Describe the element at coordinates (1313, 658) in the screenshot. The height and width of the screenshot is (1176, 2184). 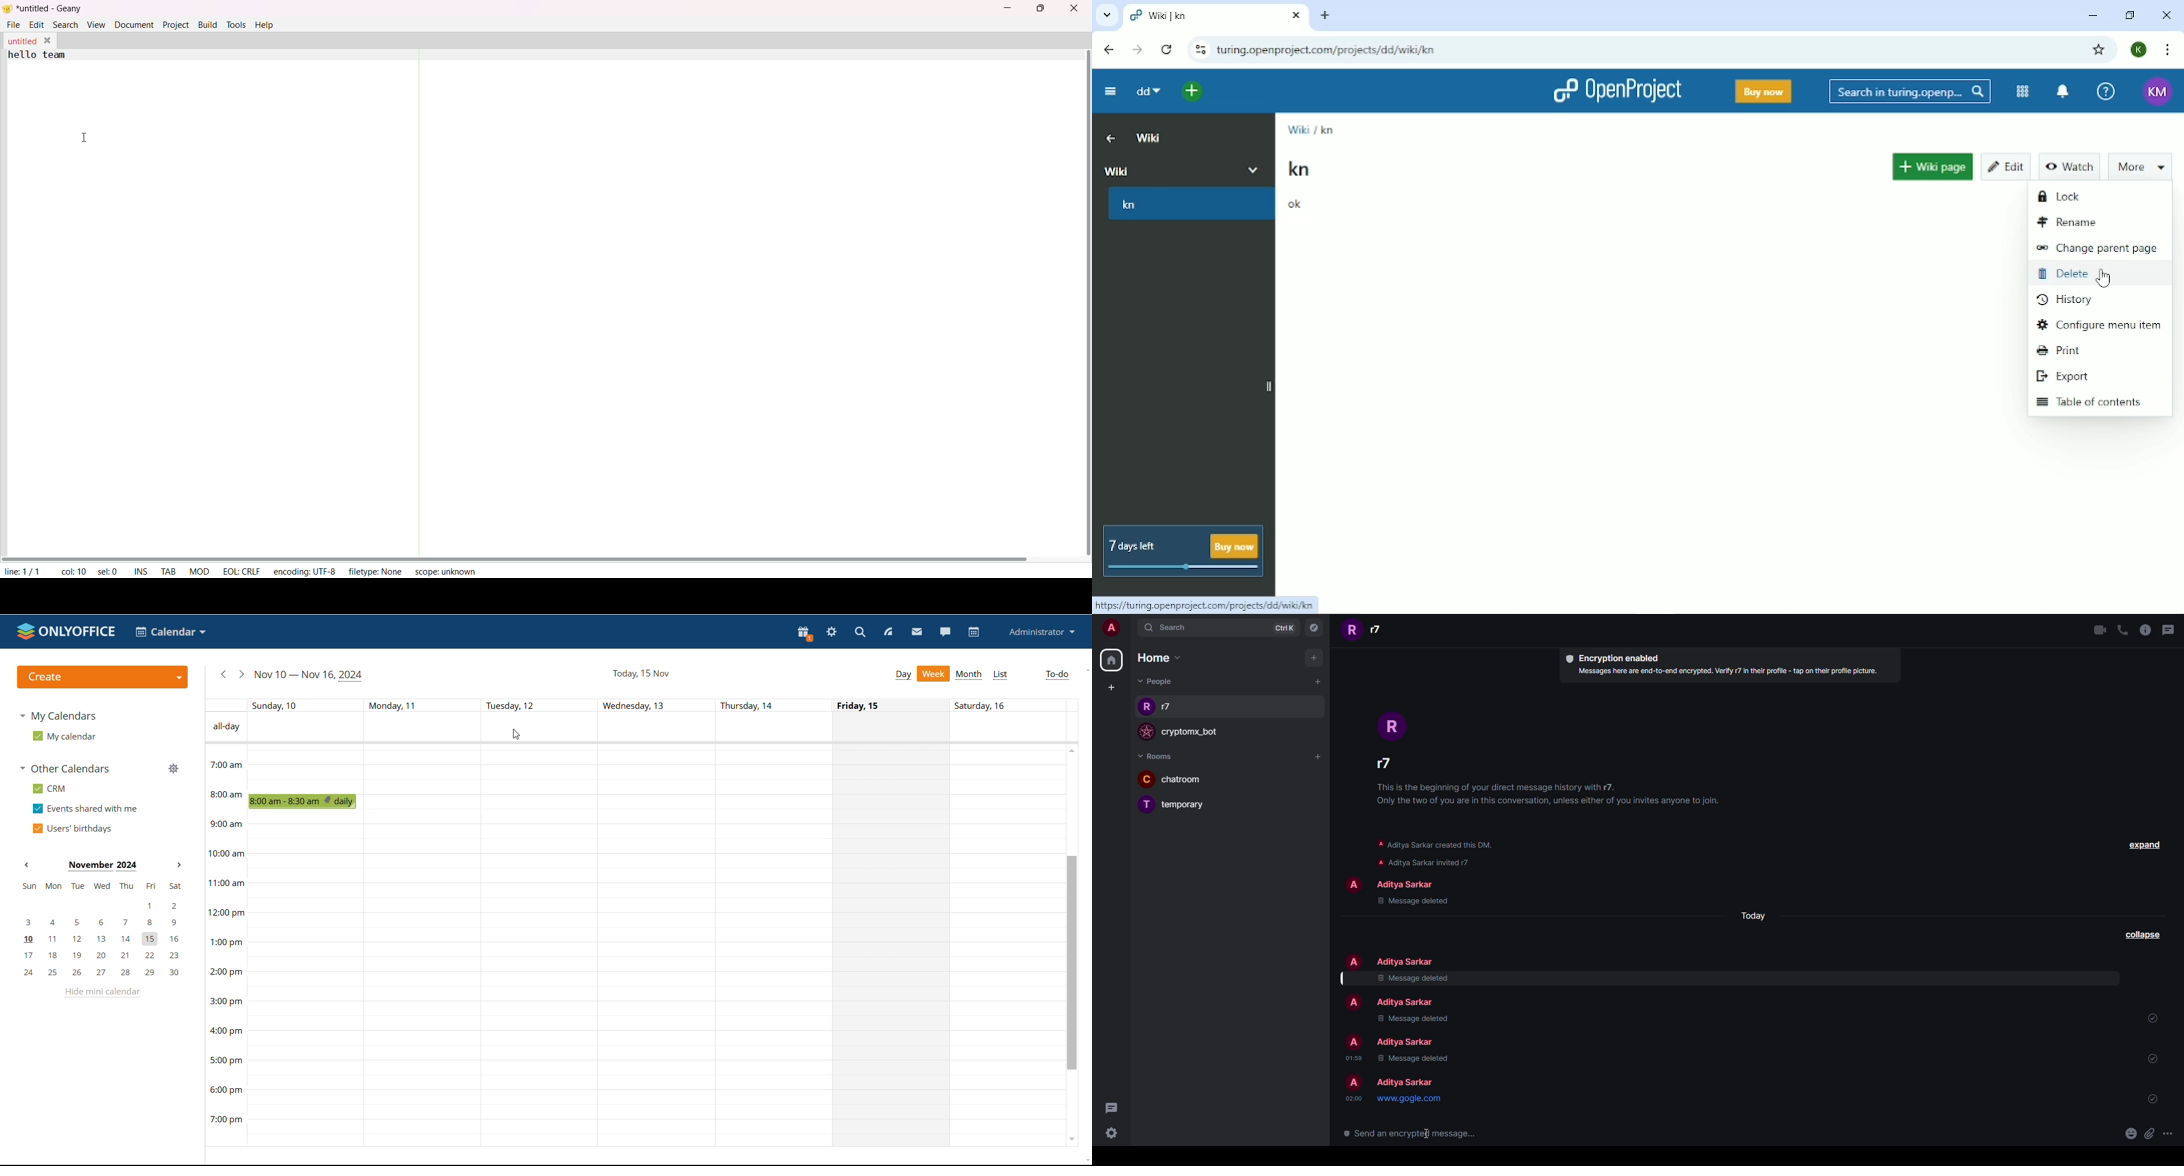
I see `add` at that location.